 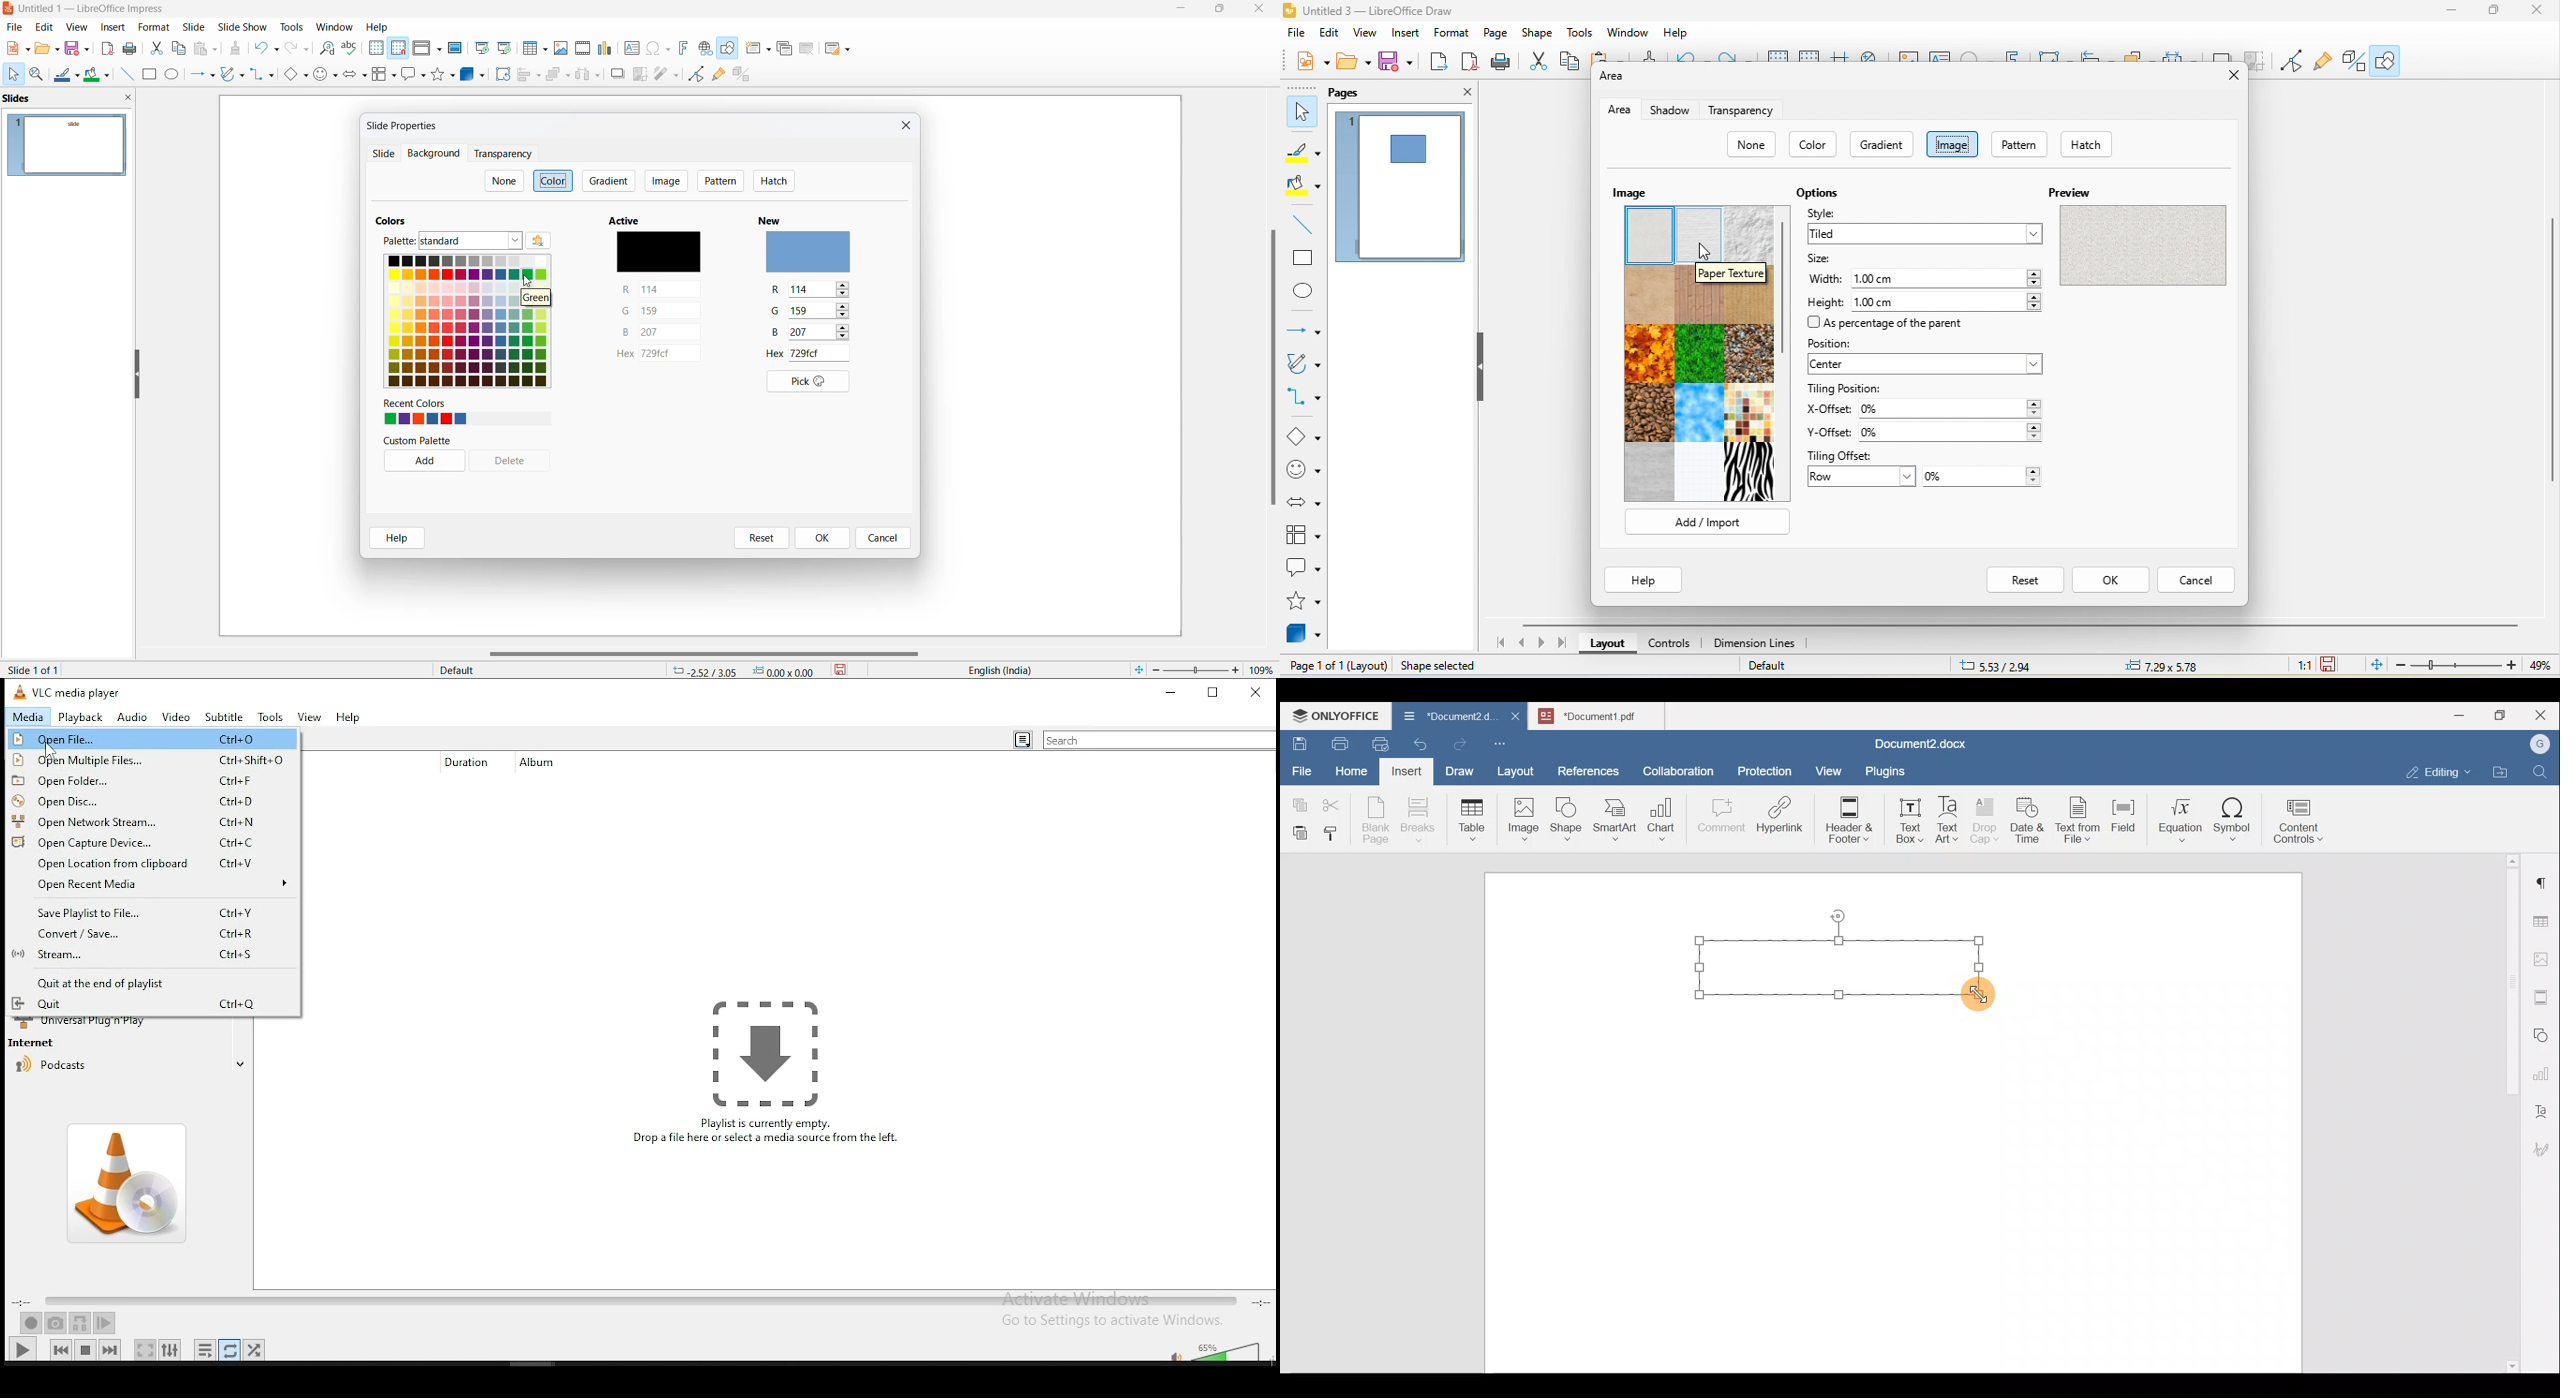 I want to click on Open file location, so click(x=2503, y=773).